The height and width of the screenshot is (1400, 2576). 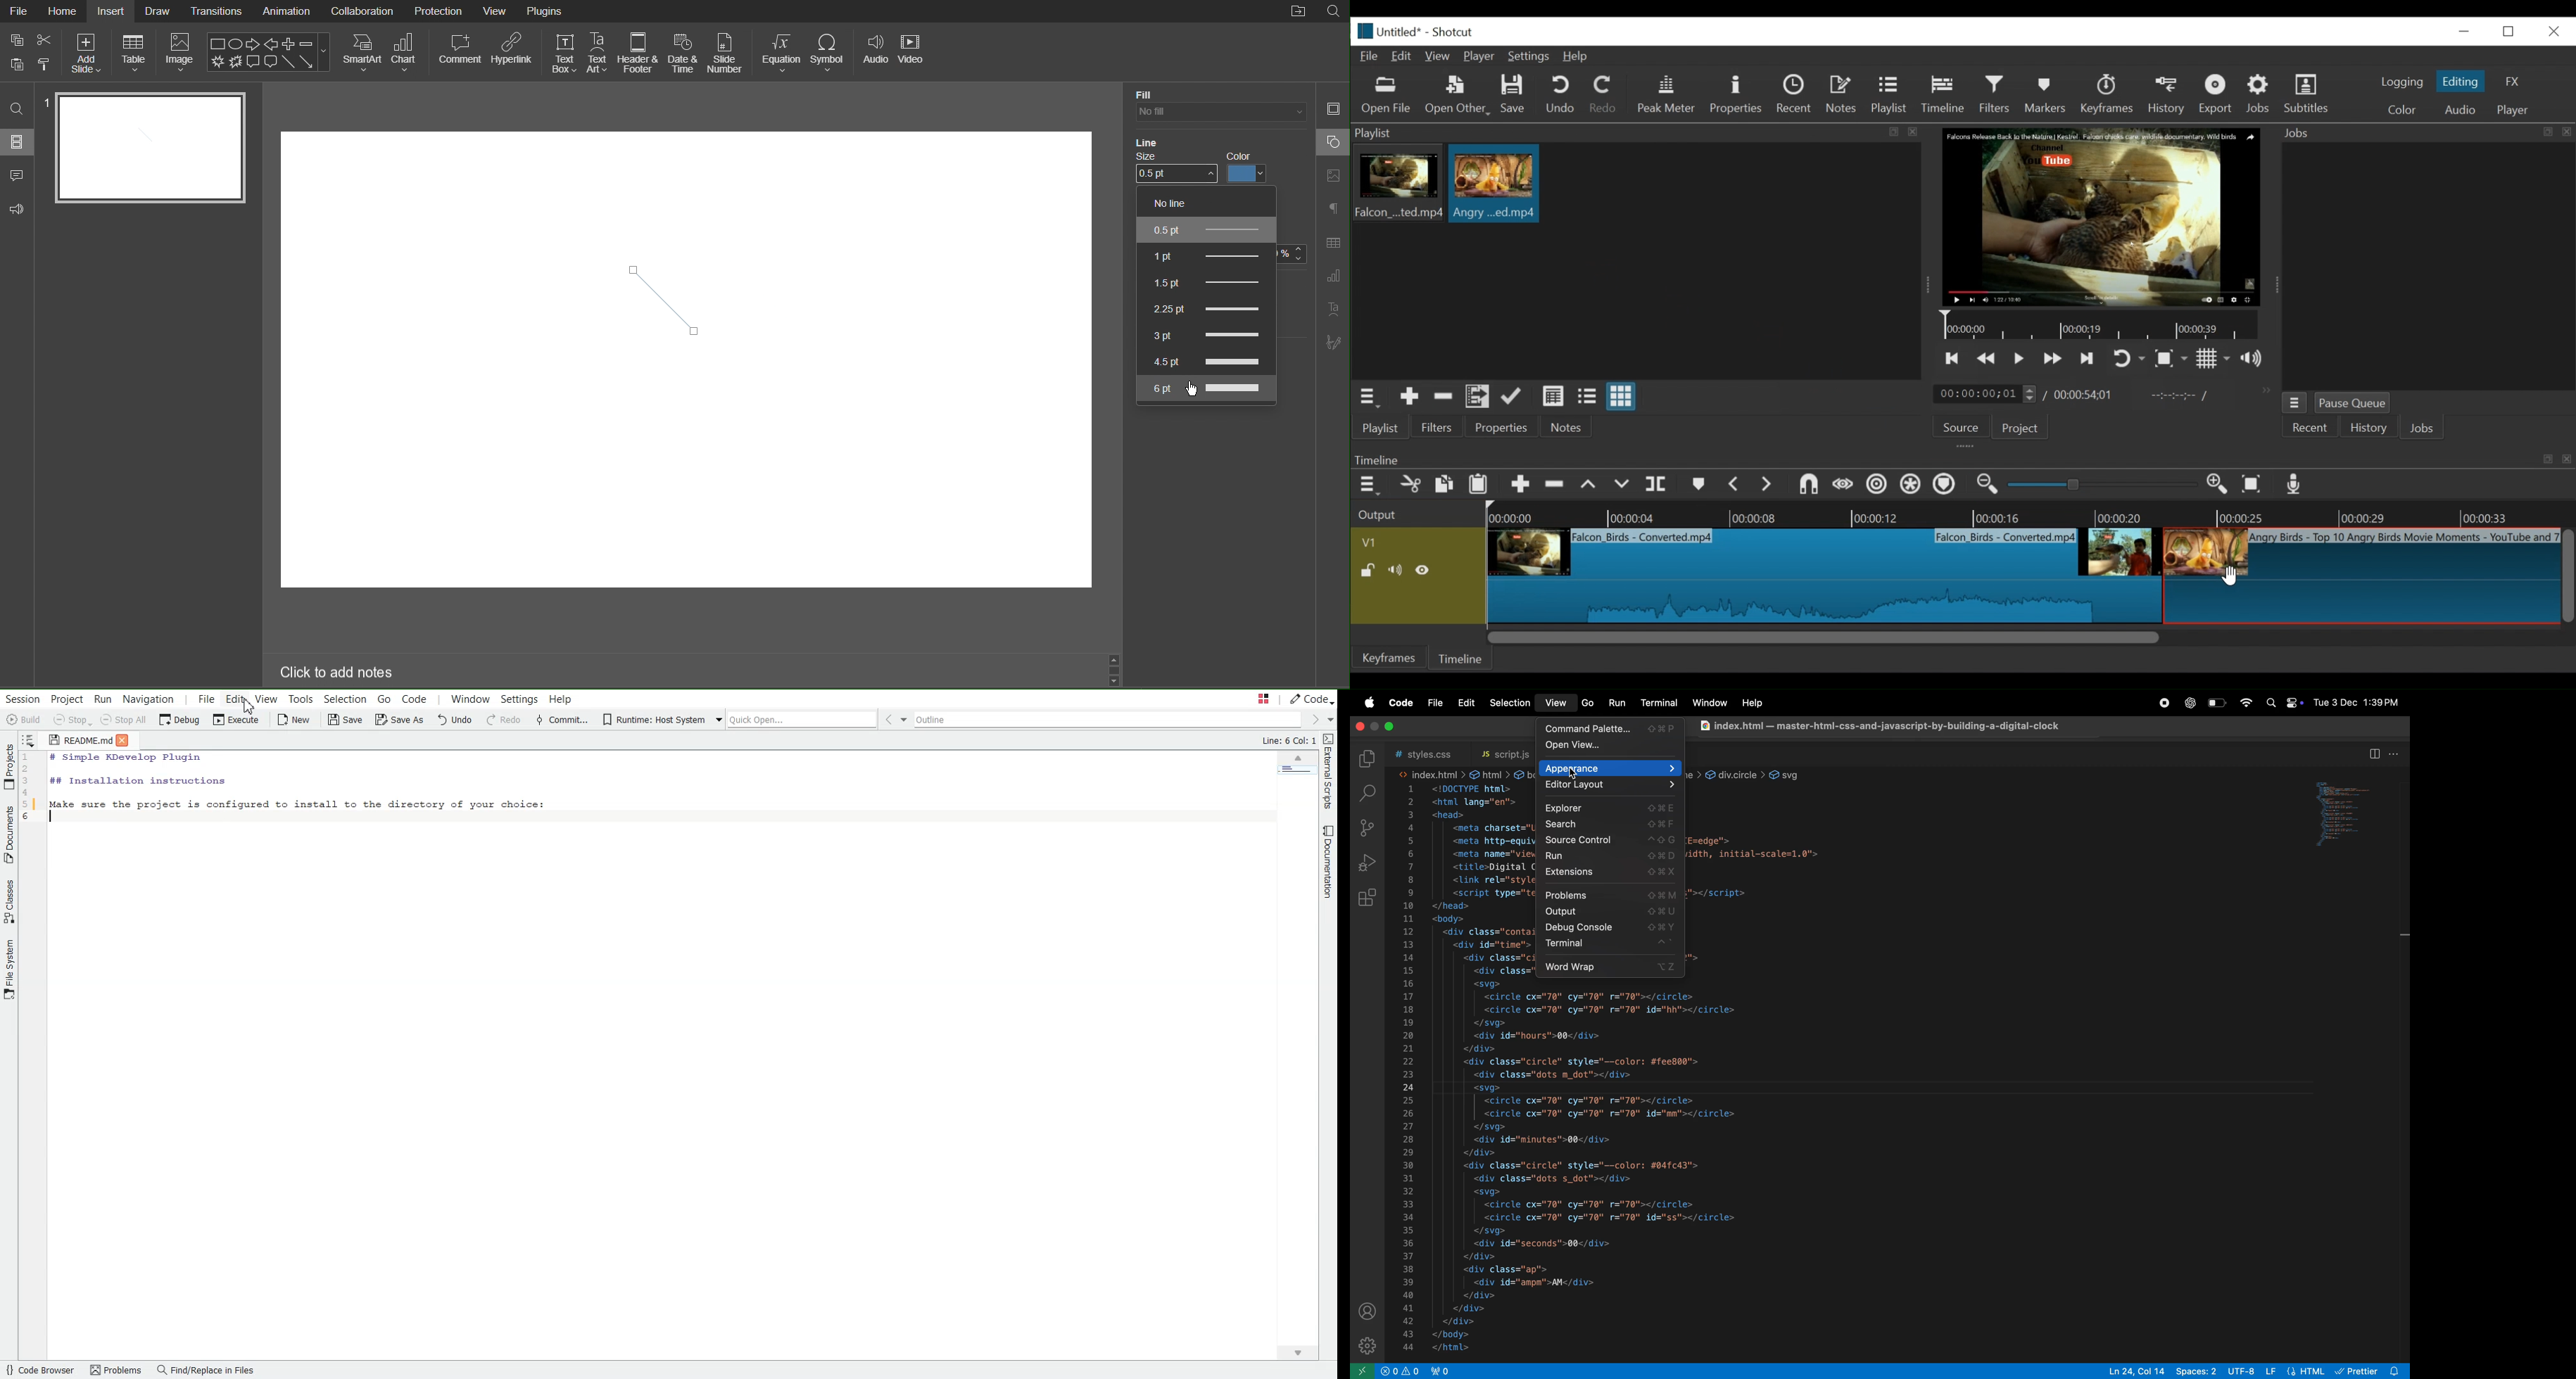 What do you see at coordinates (1459, 96) in the screenshot?
I see `Open Other` at bounding box center [1459, 96].